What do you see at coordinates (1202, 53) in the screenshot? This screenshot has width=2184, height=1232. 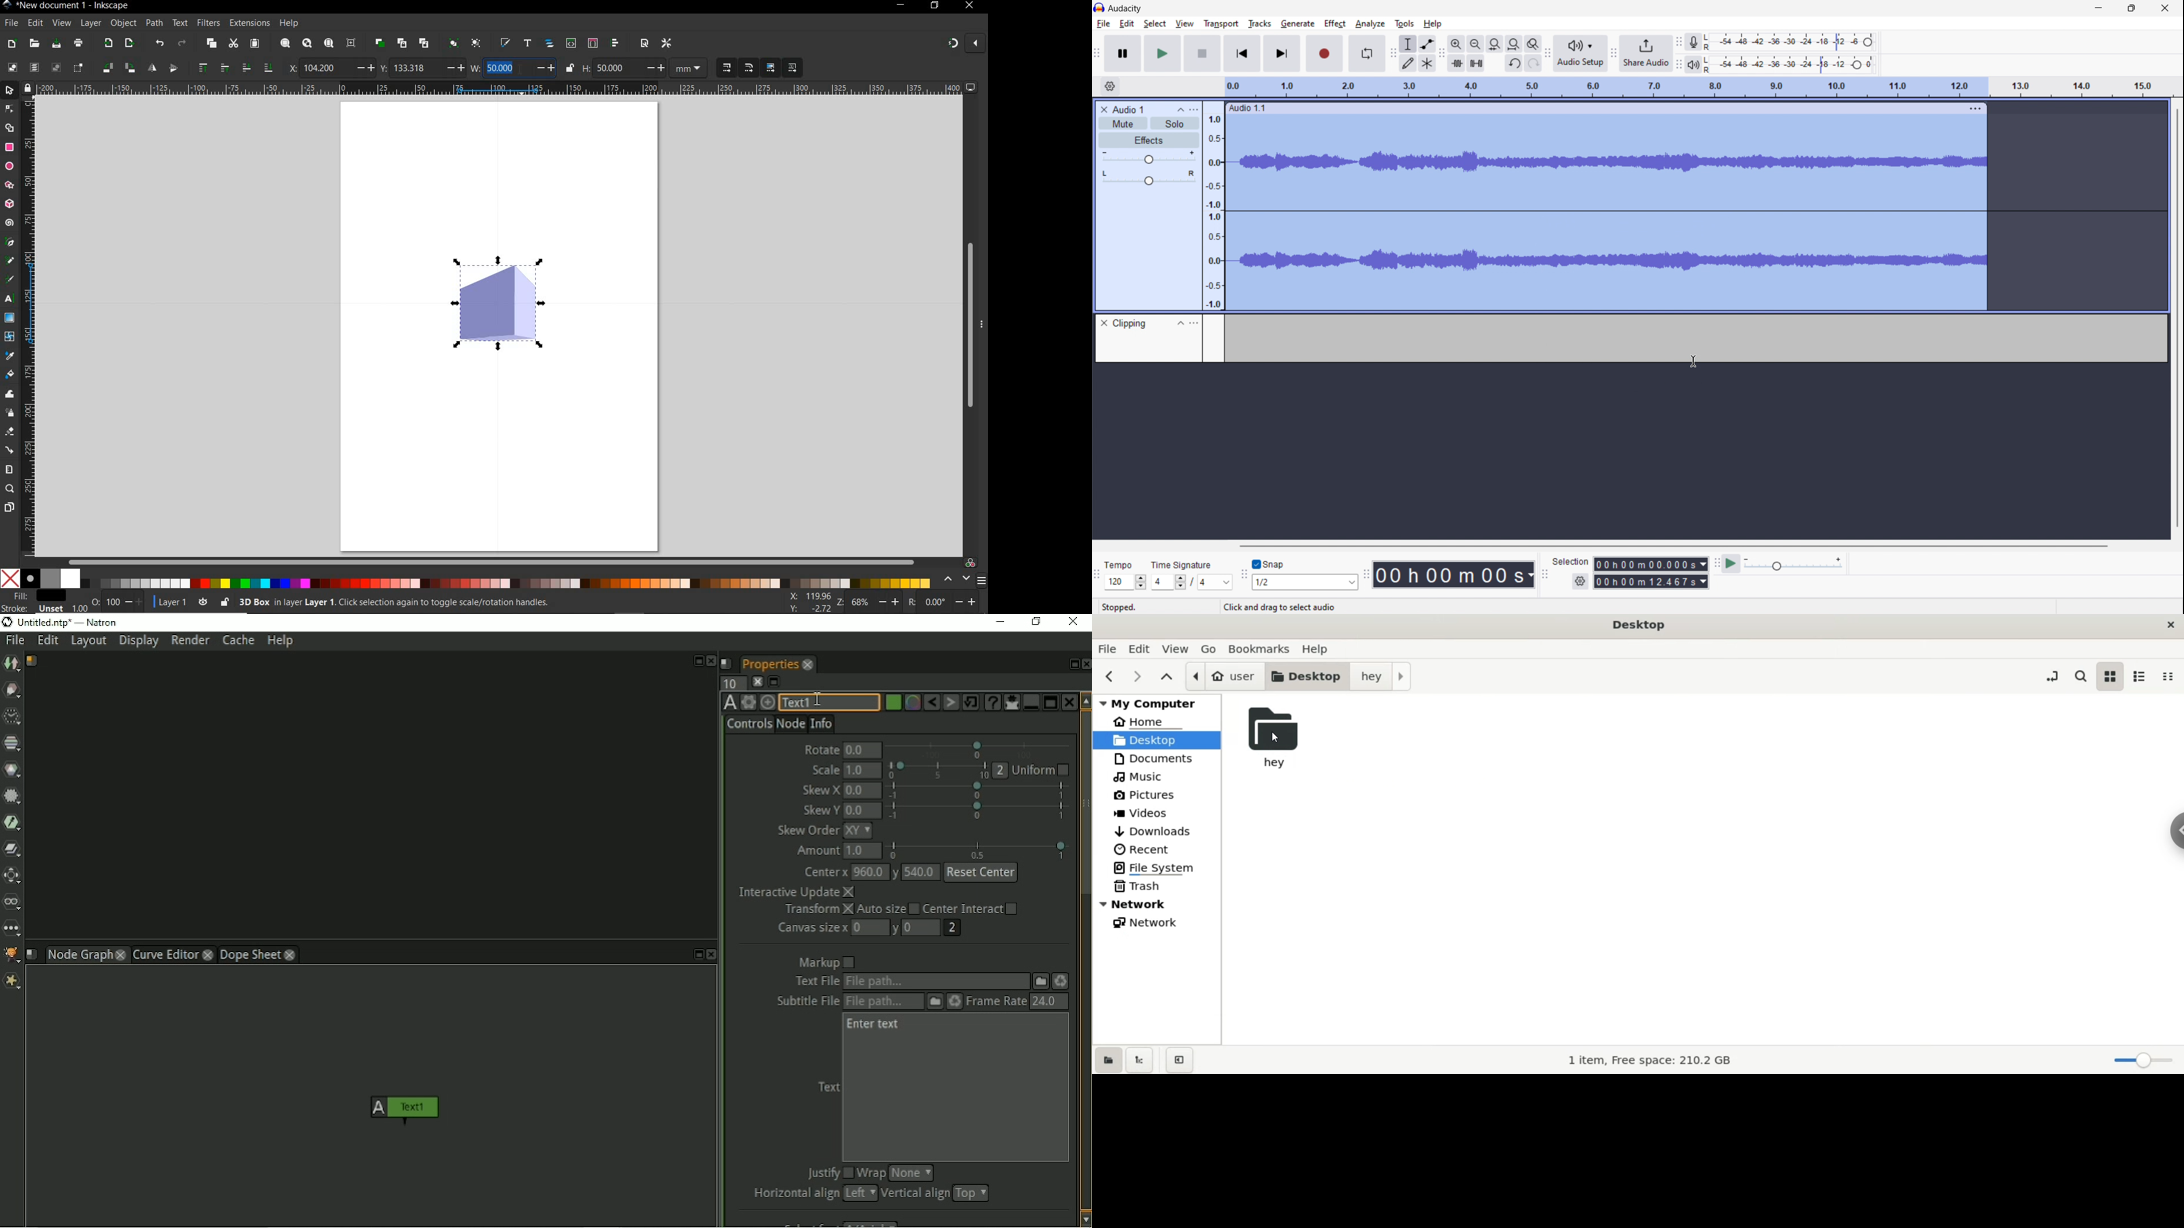 I see `stop` at bounding box center [1202, 53].